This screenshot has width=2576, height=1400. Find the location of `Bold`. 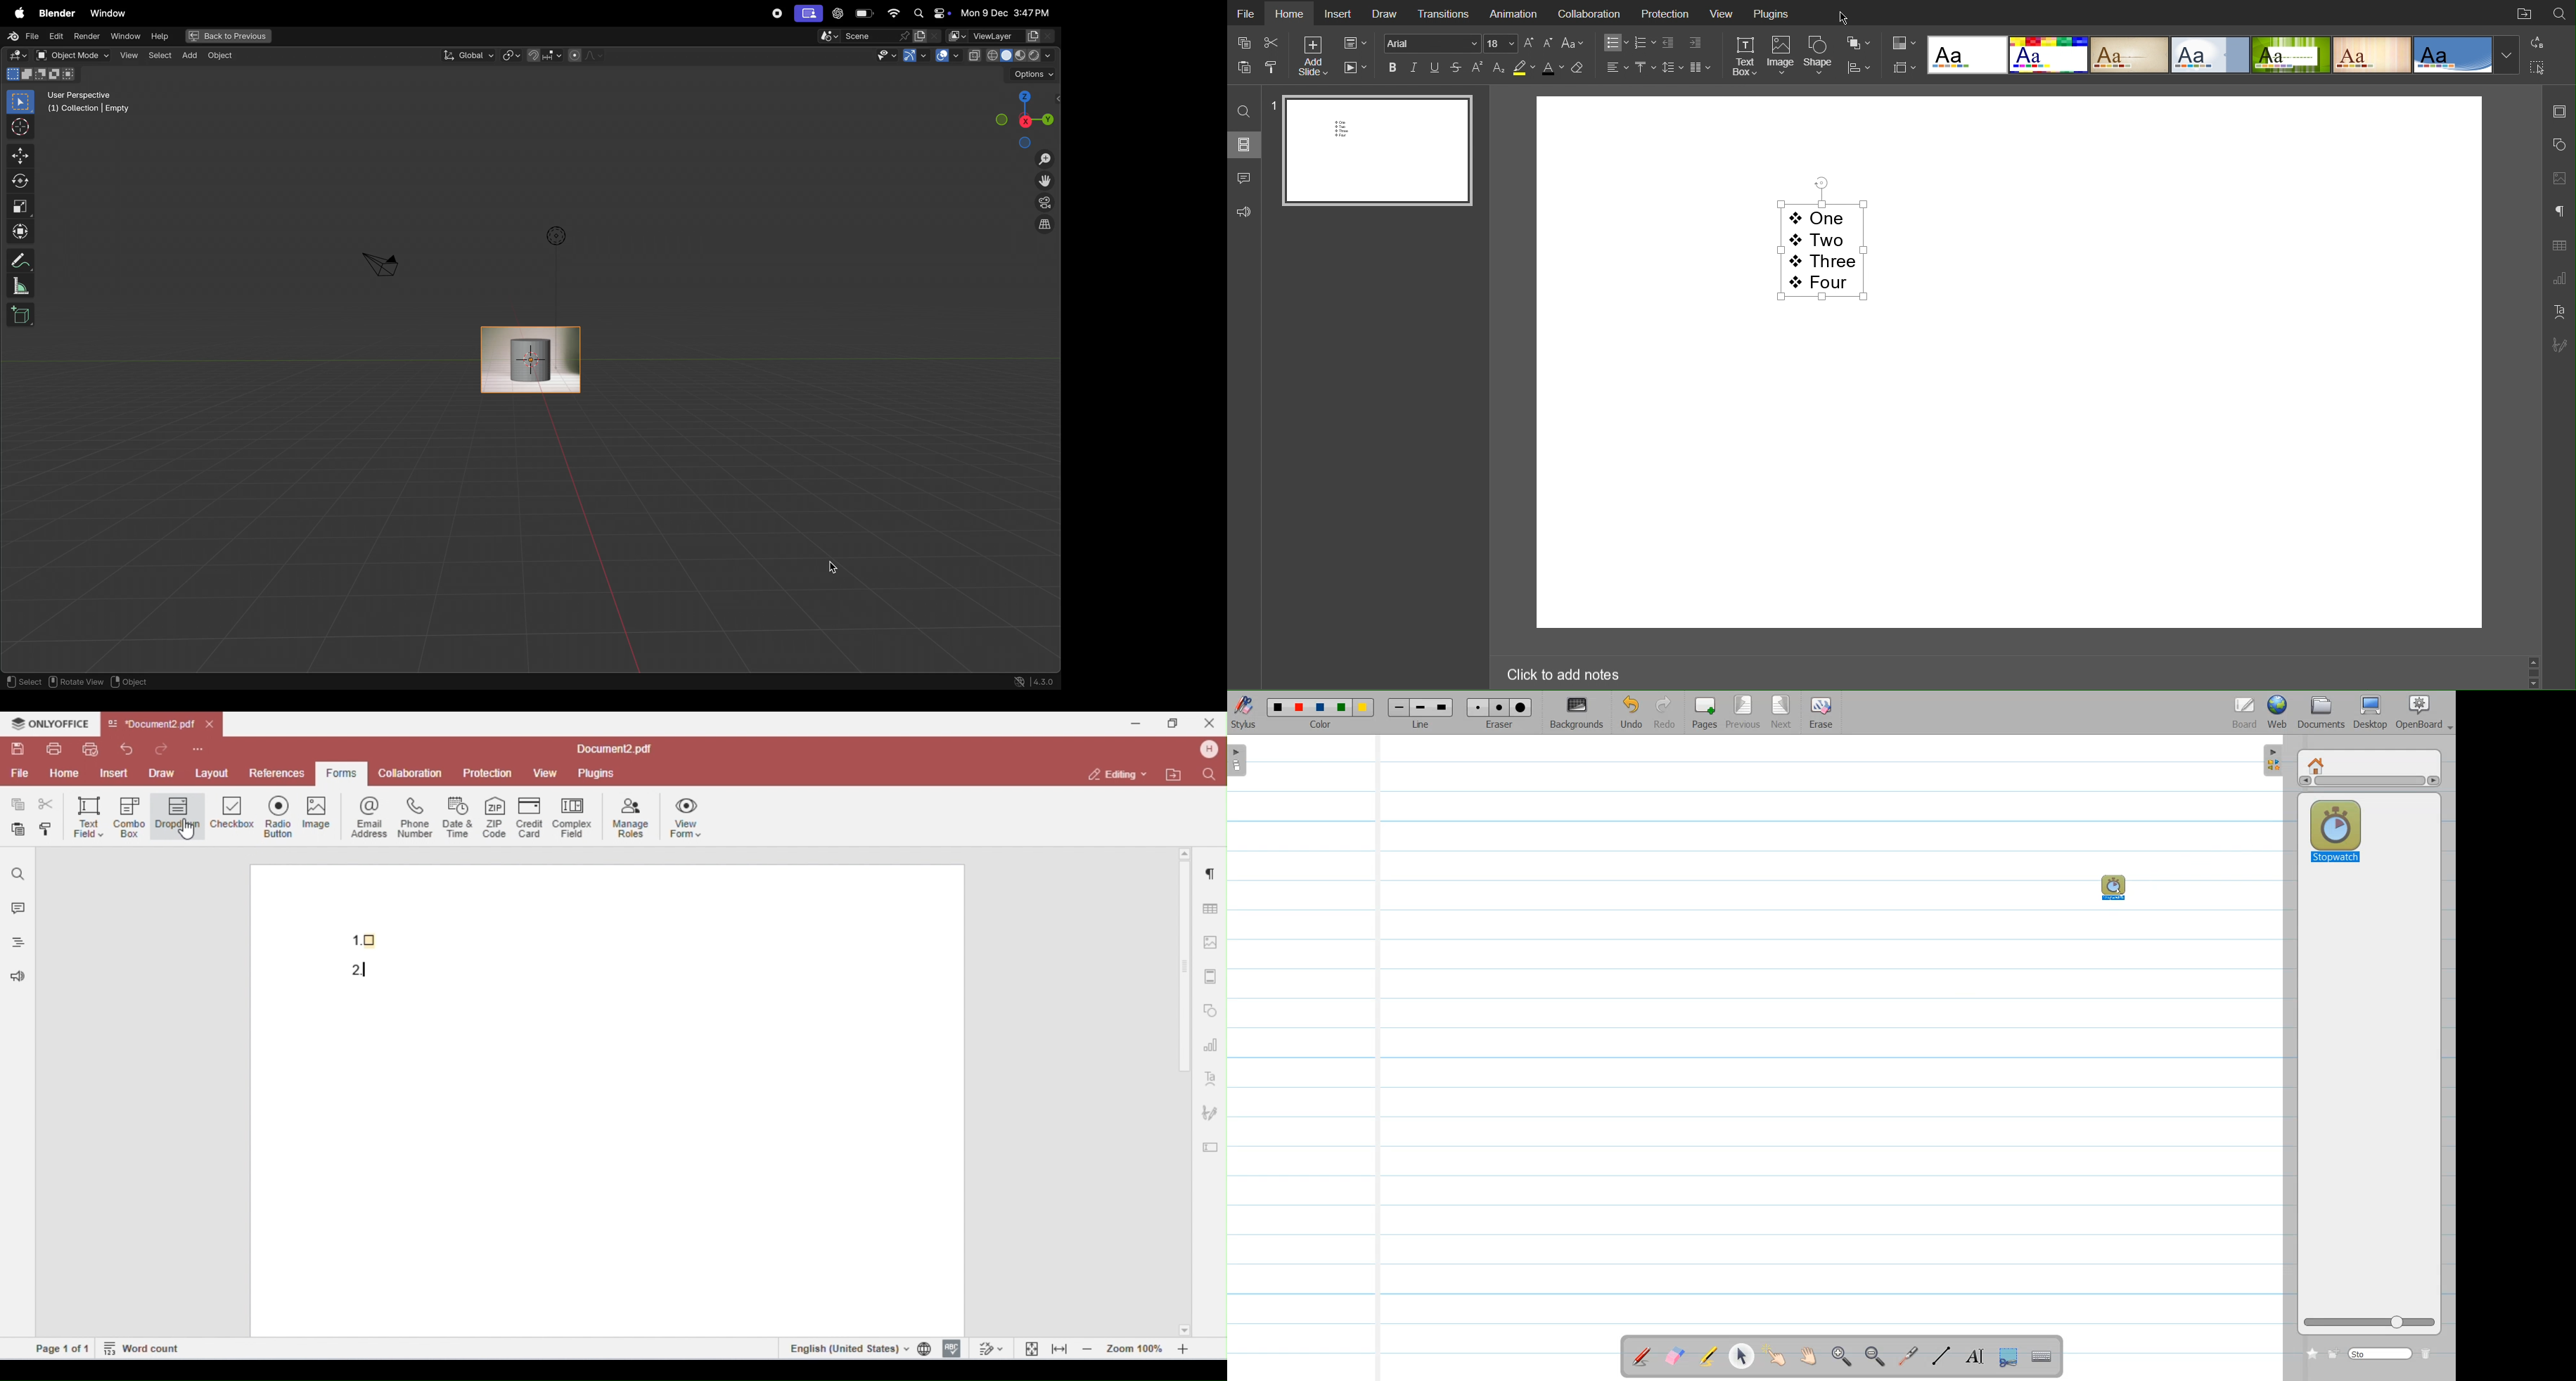

Bold is located at coordinates (1393, 67).